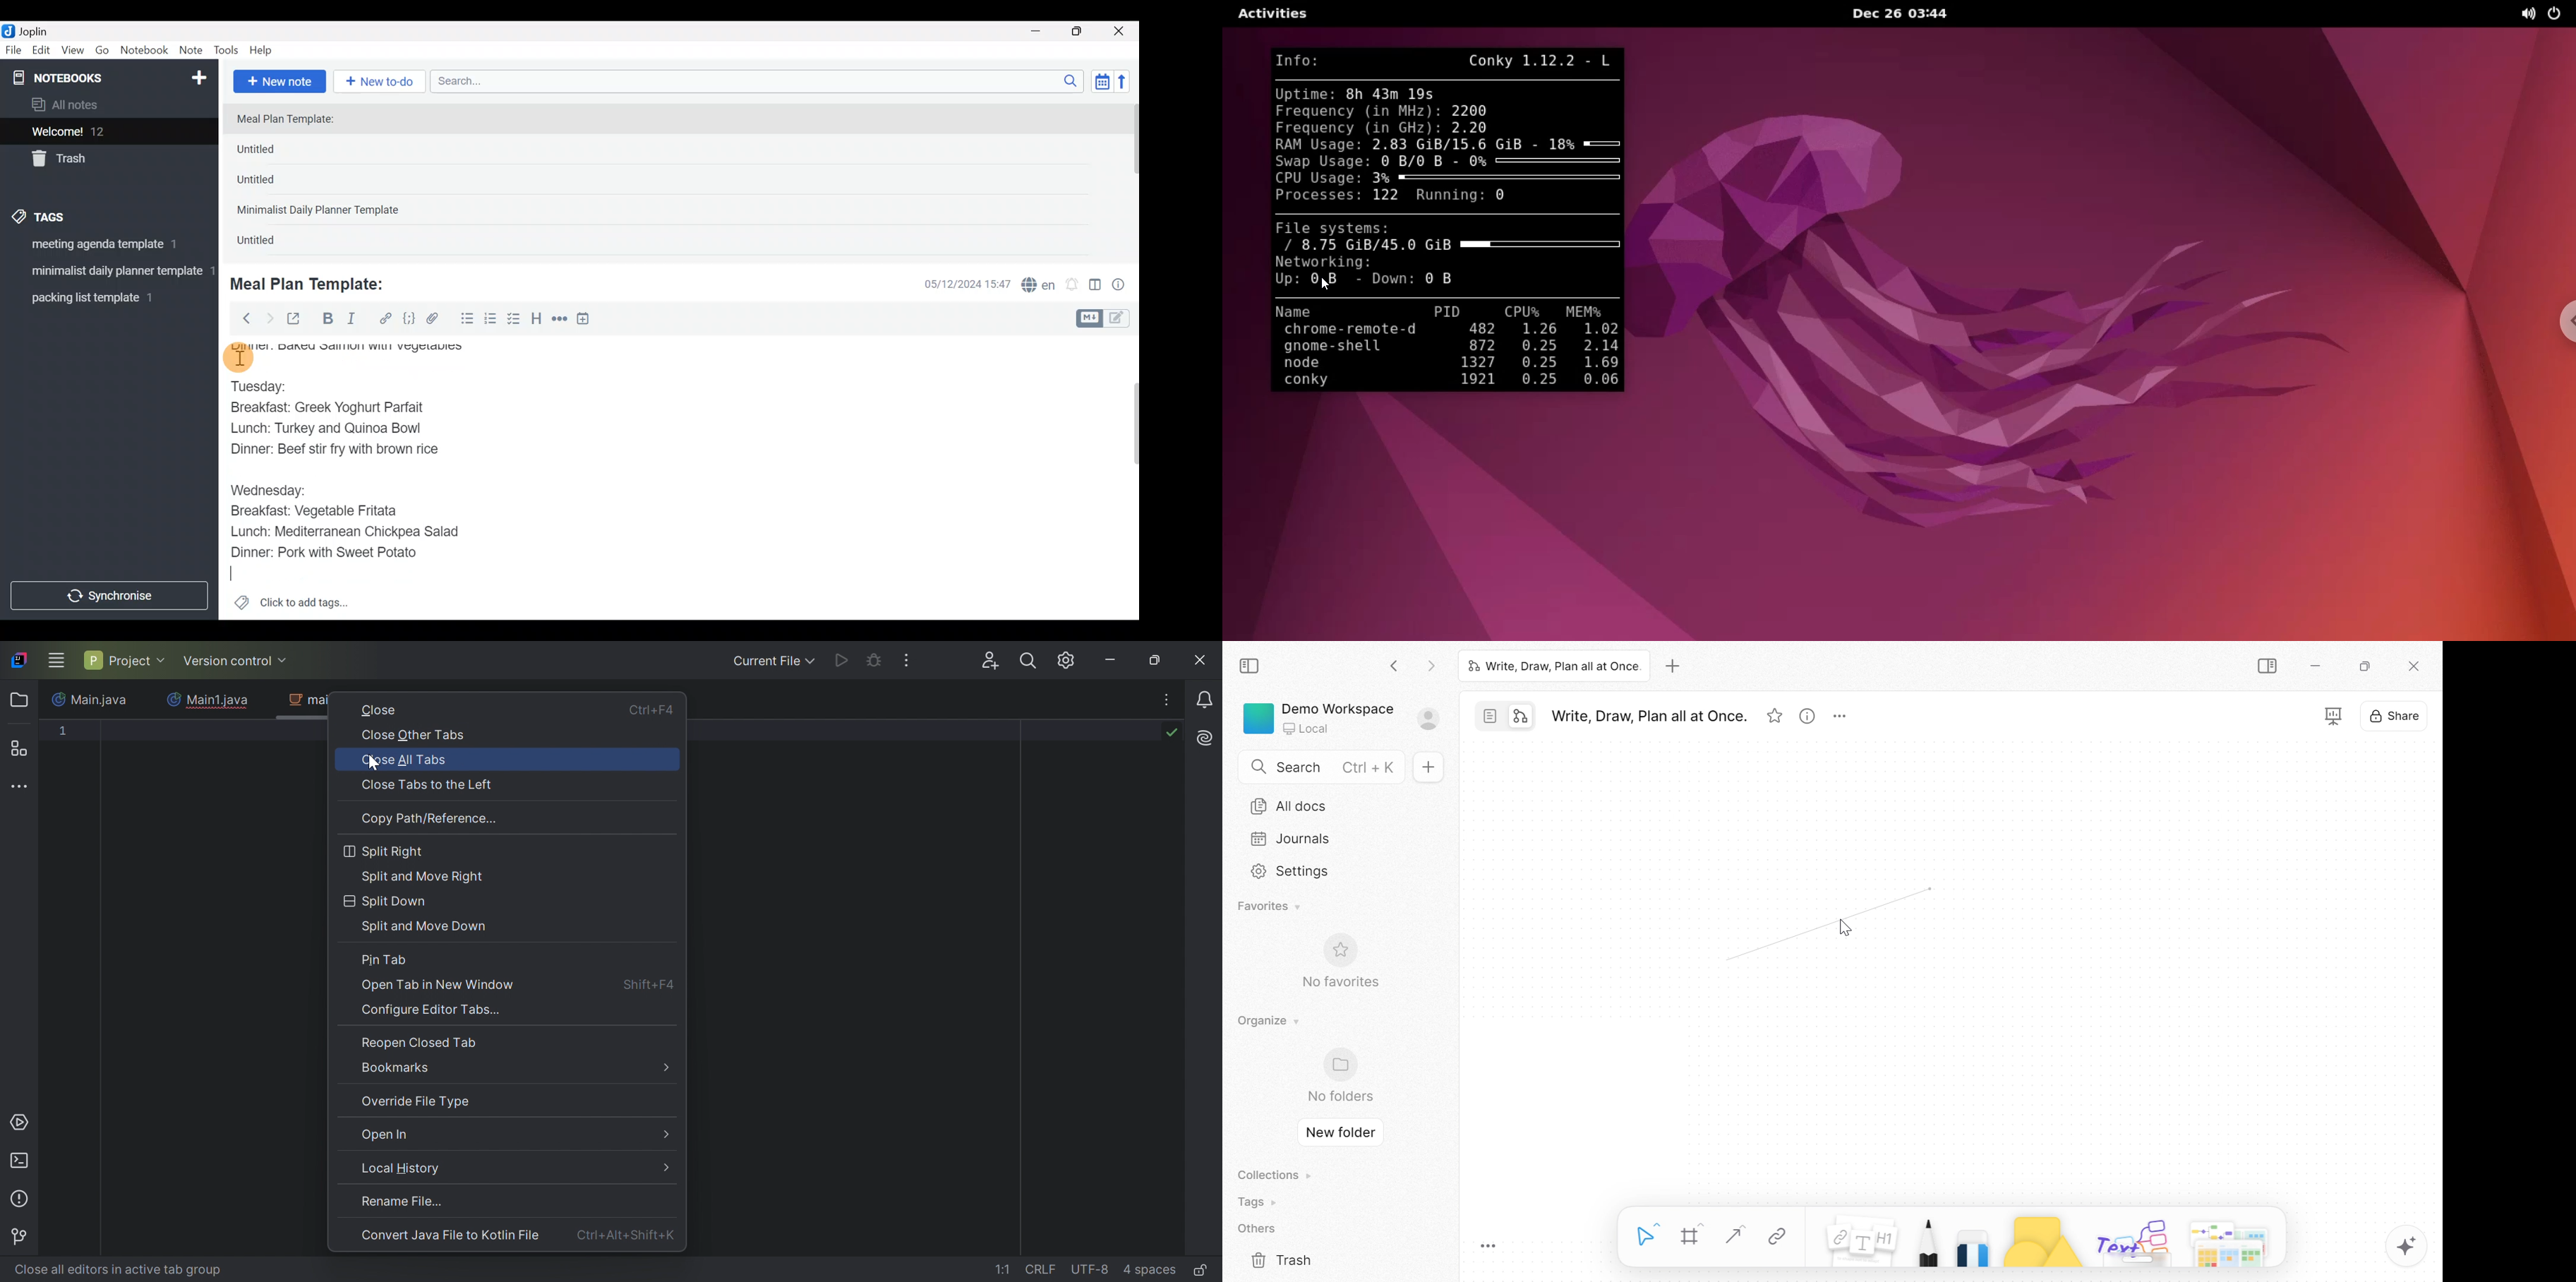 The height and width of the screenshot is (1288, 2576). Describe the element at coordinates (338, 553) in the screenshot. I see `Dinner: Pork with Sweet Potato` at that location.